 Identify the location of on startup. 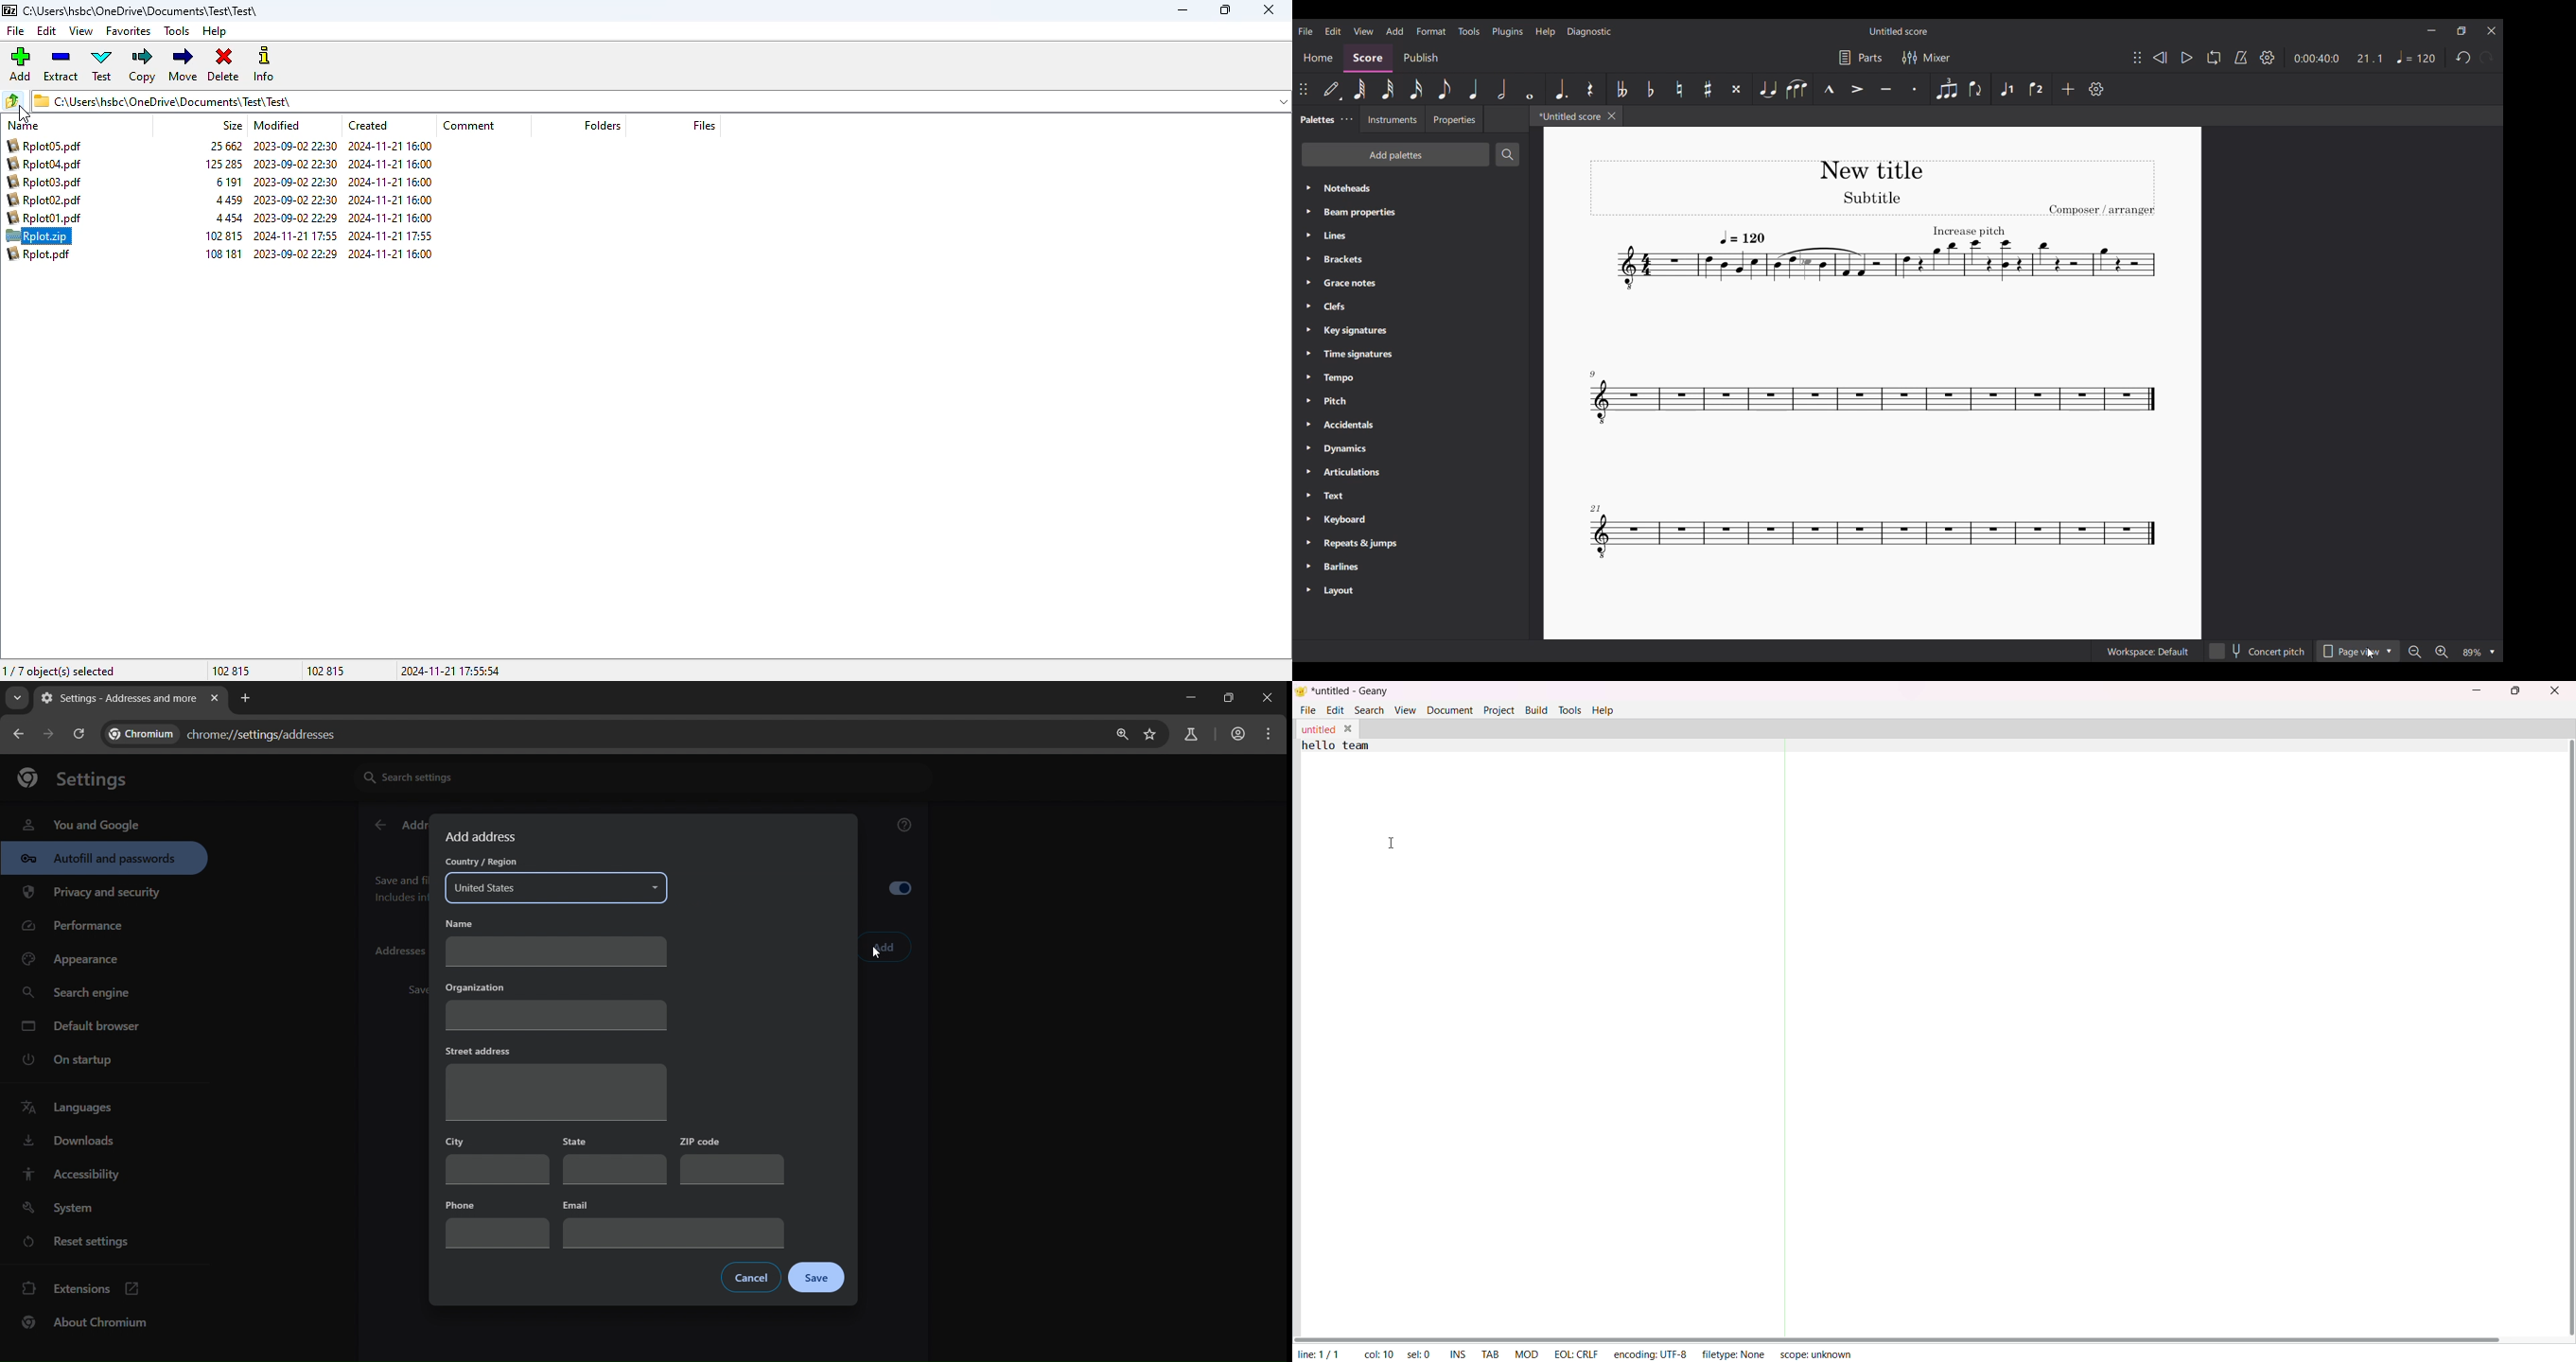
(76, 1060).